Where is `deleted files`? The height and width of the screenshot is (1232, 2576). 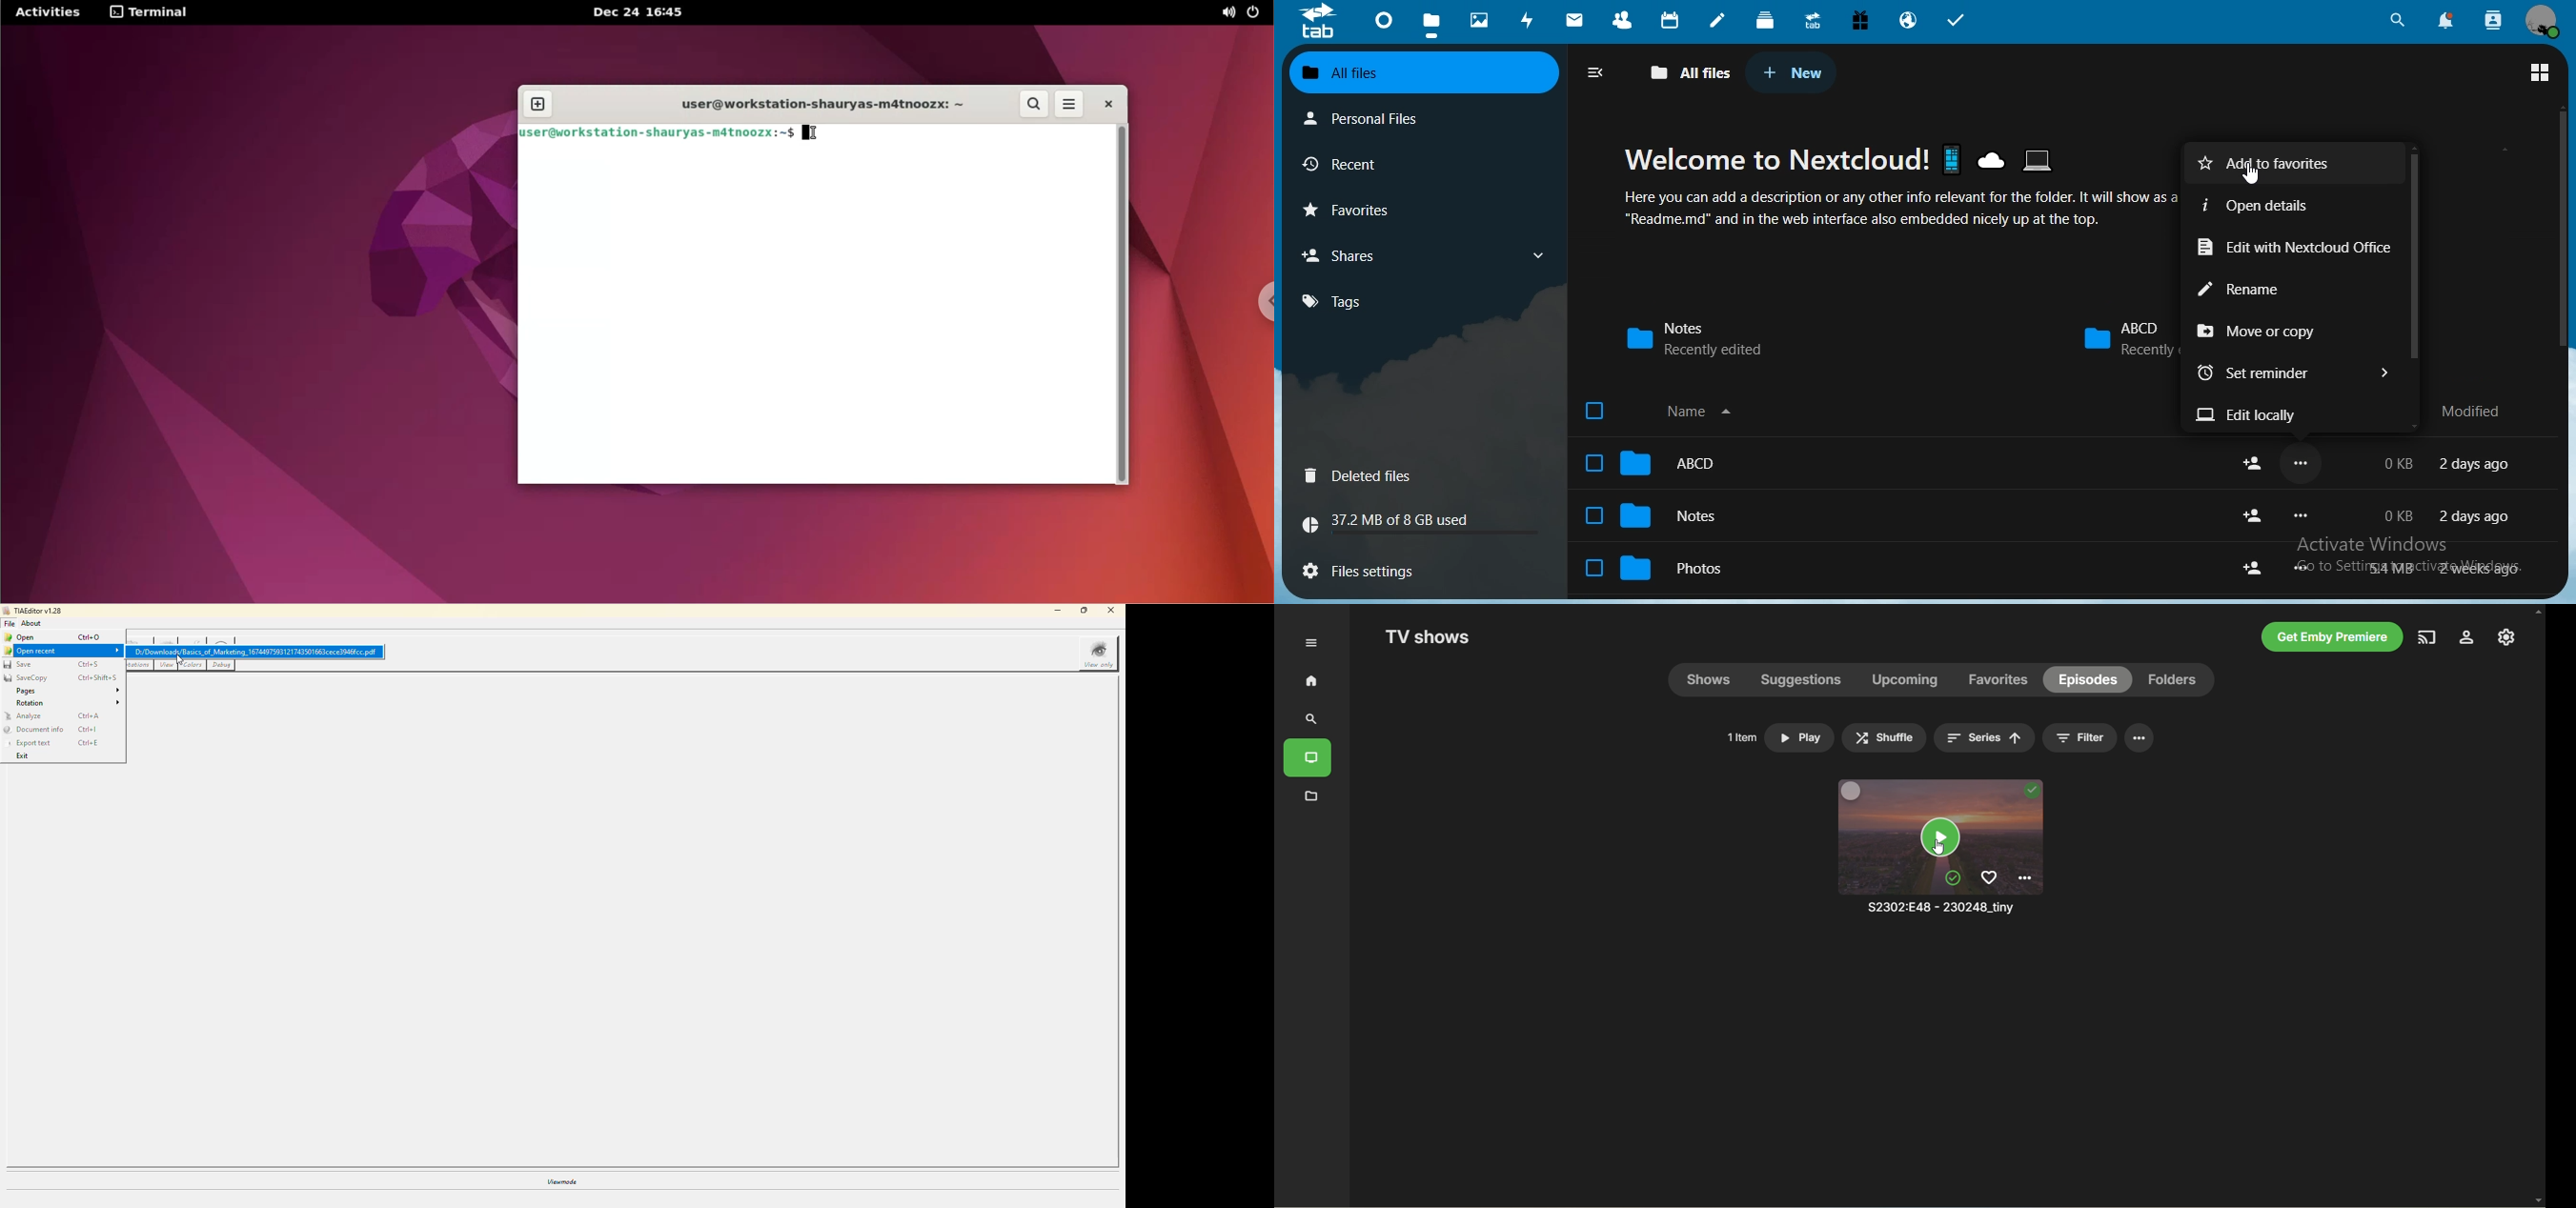
deleted files is located at coordinates (1364, 475).